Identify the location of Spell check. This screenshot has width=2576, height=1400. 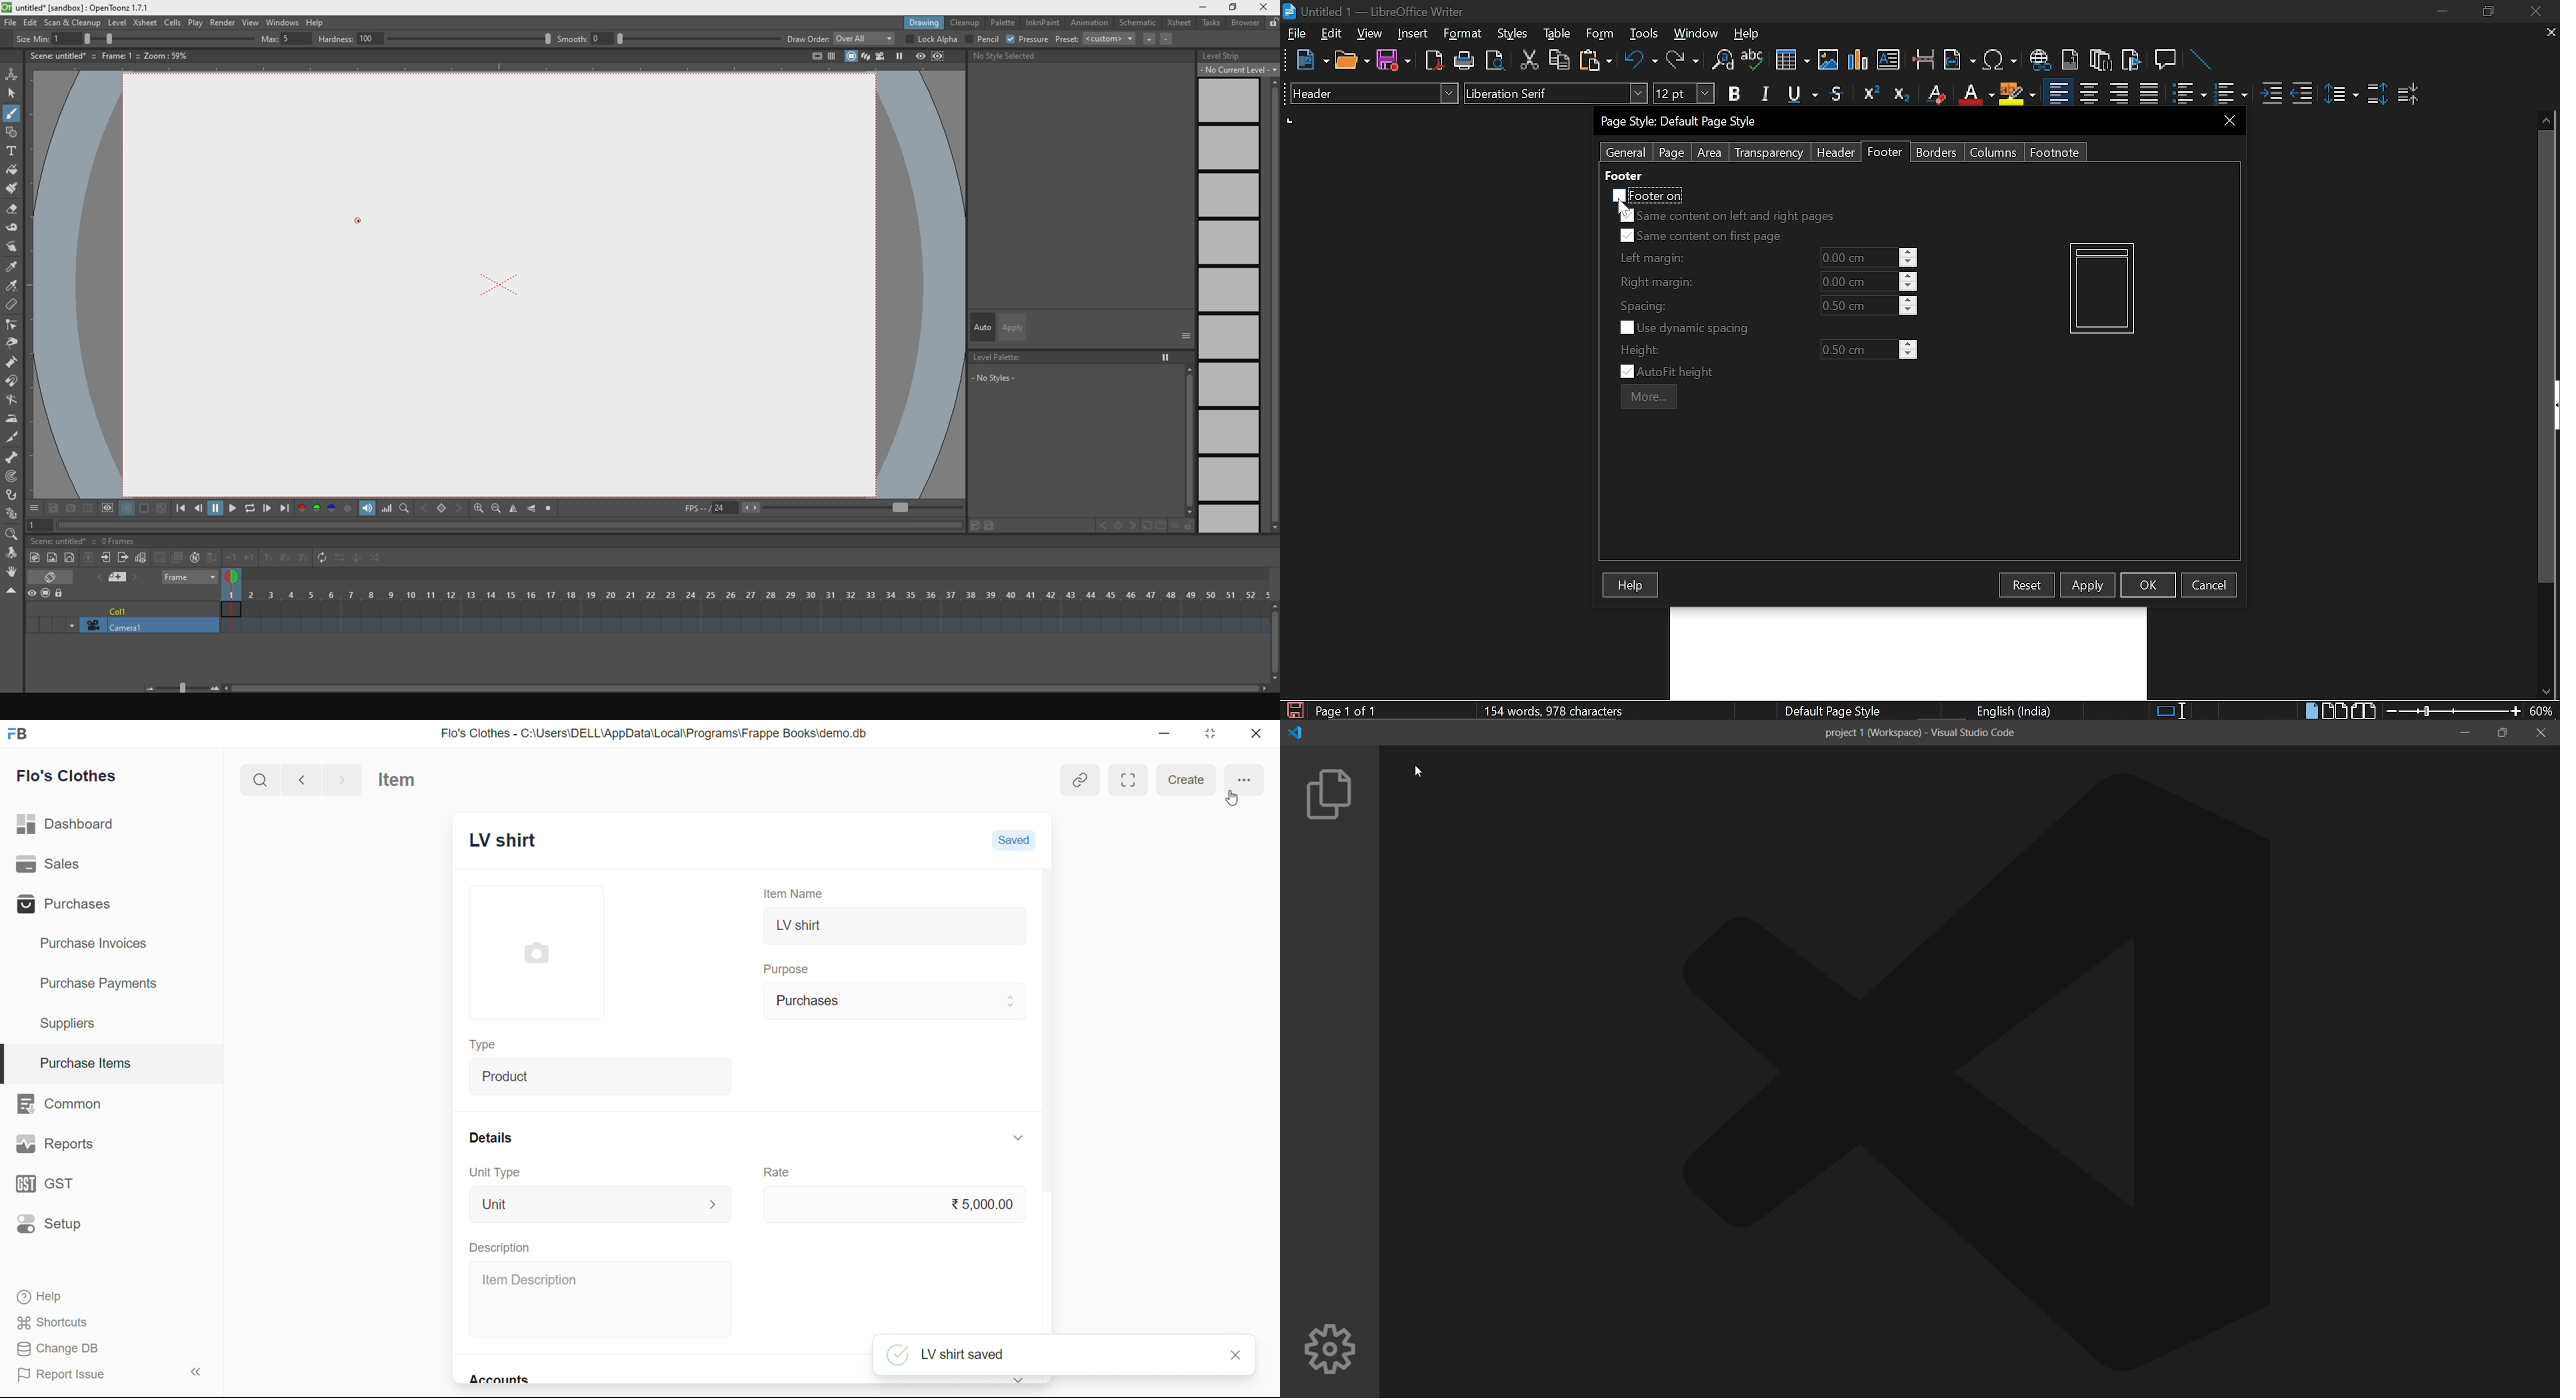
(1753, 60).